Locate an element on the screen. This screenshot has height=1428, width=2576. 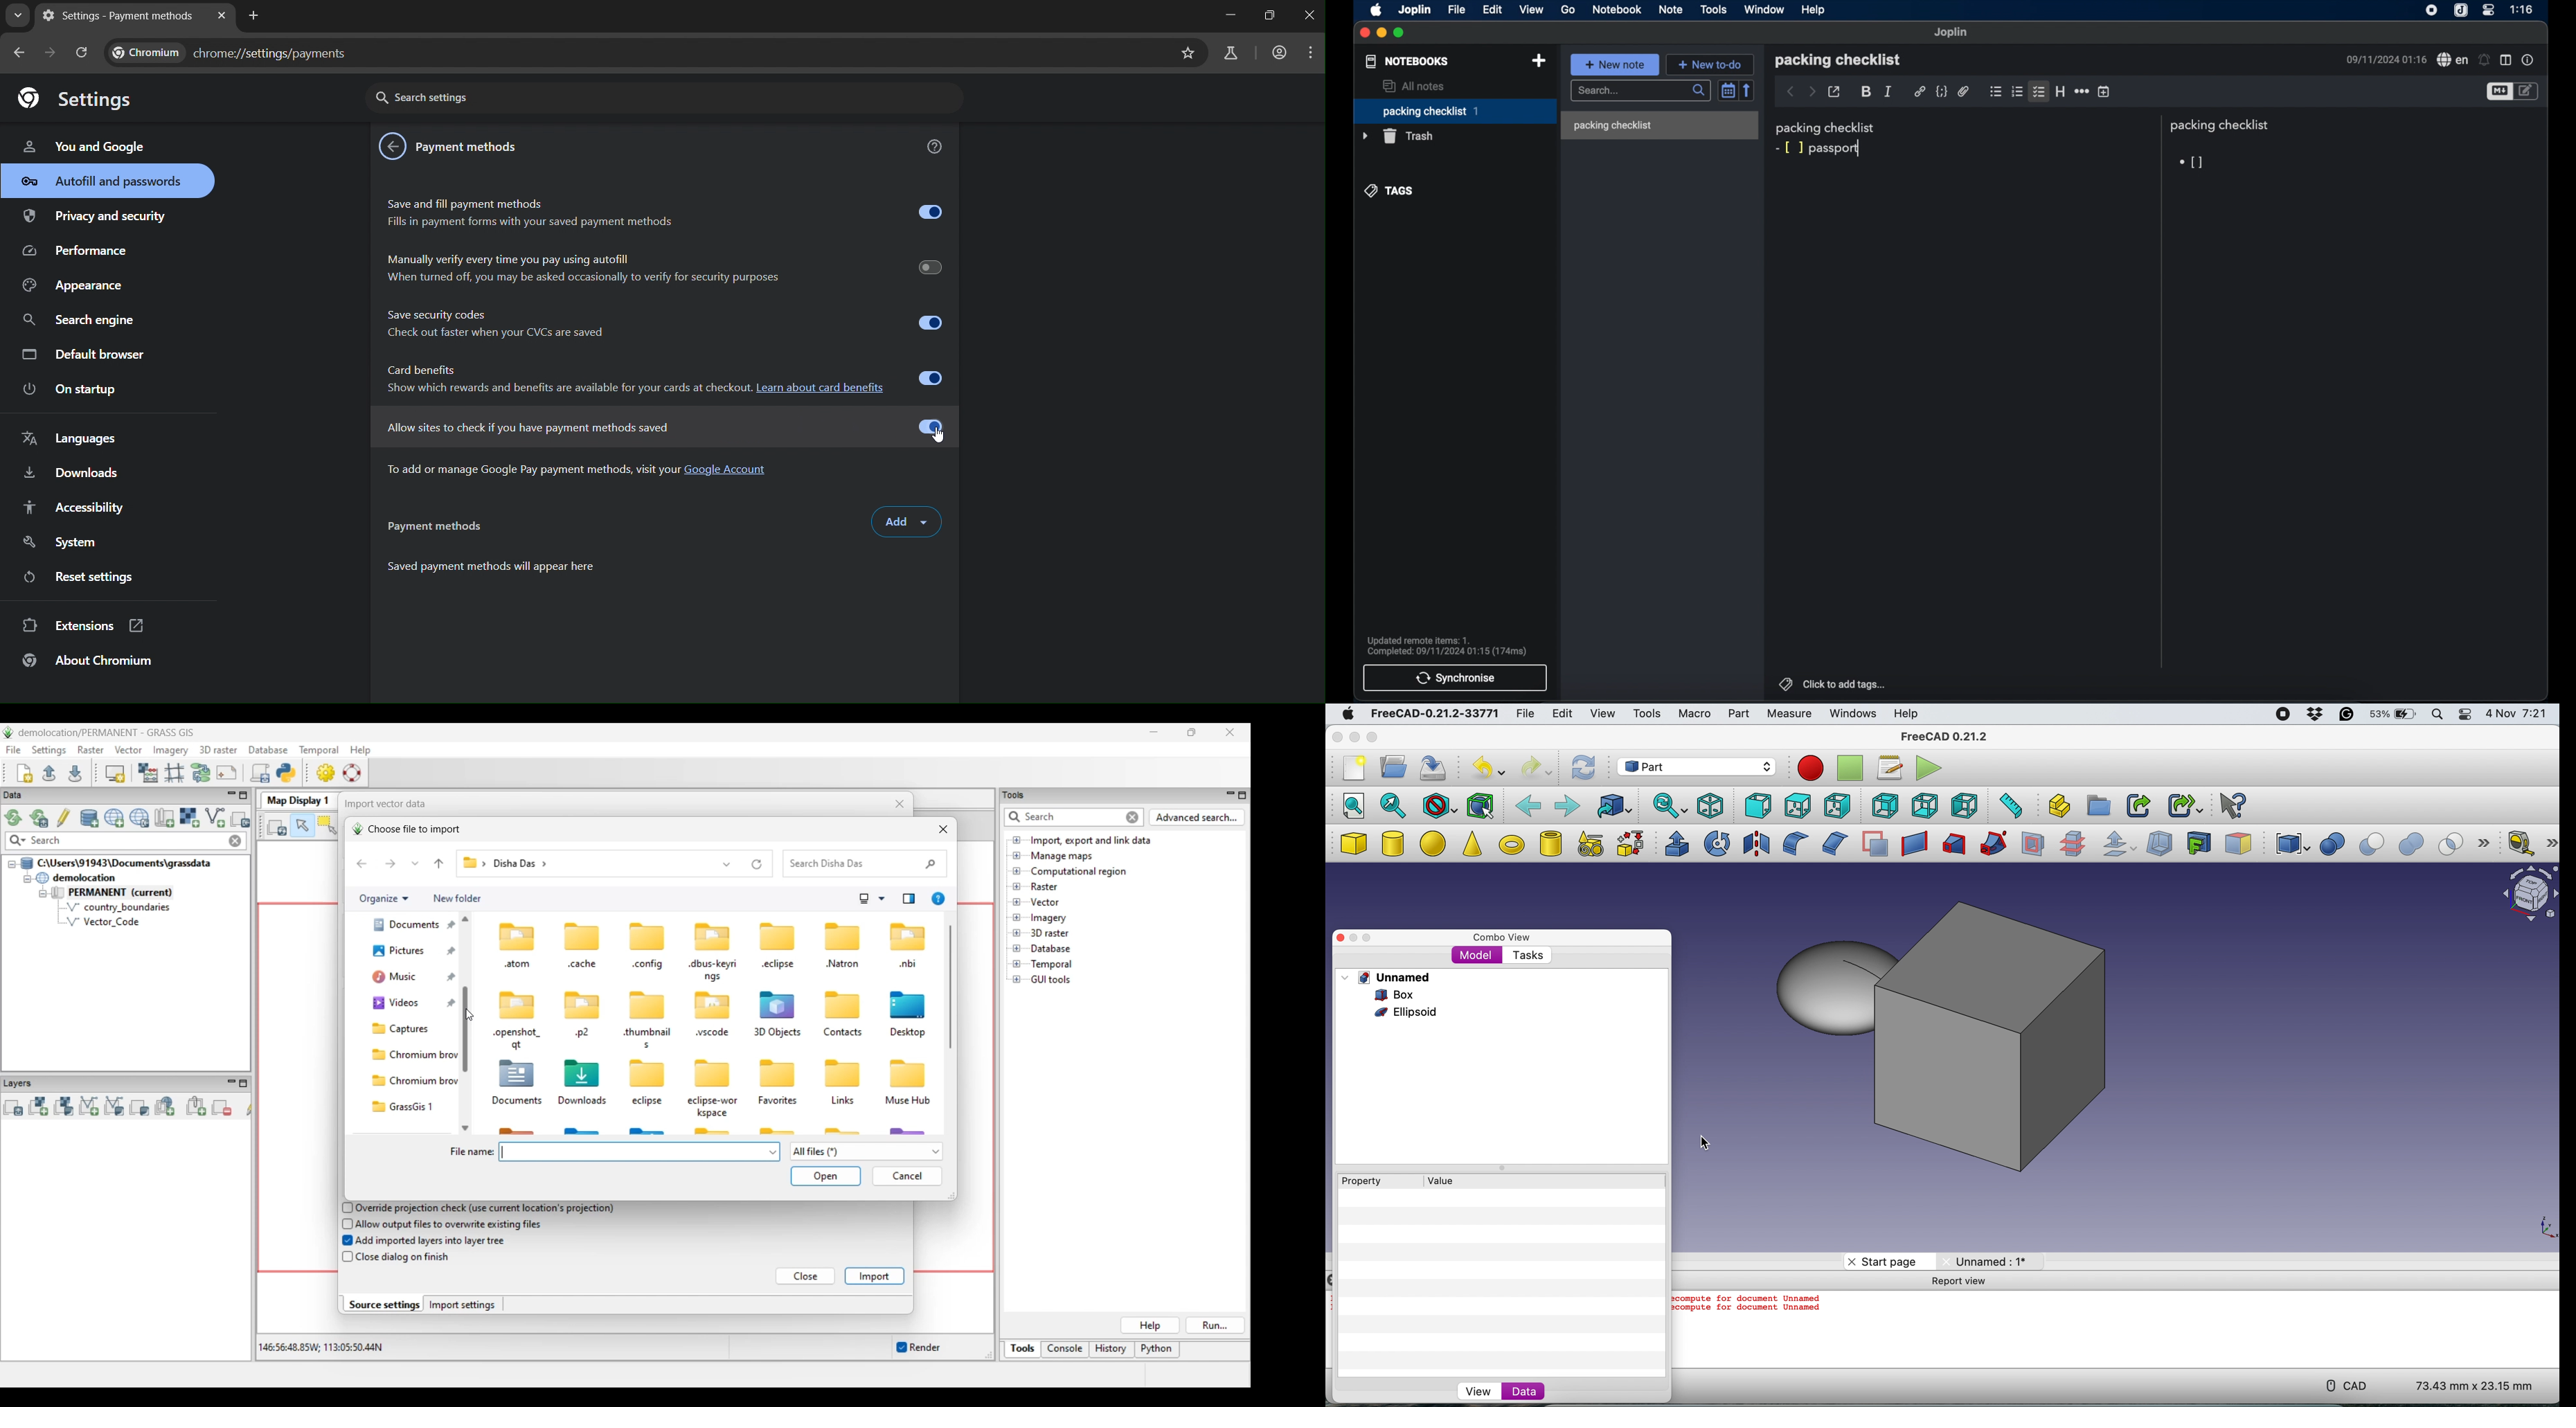
system is located at coordinates (66, 540).